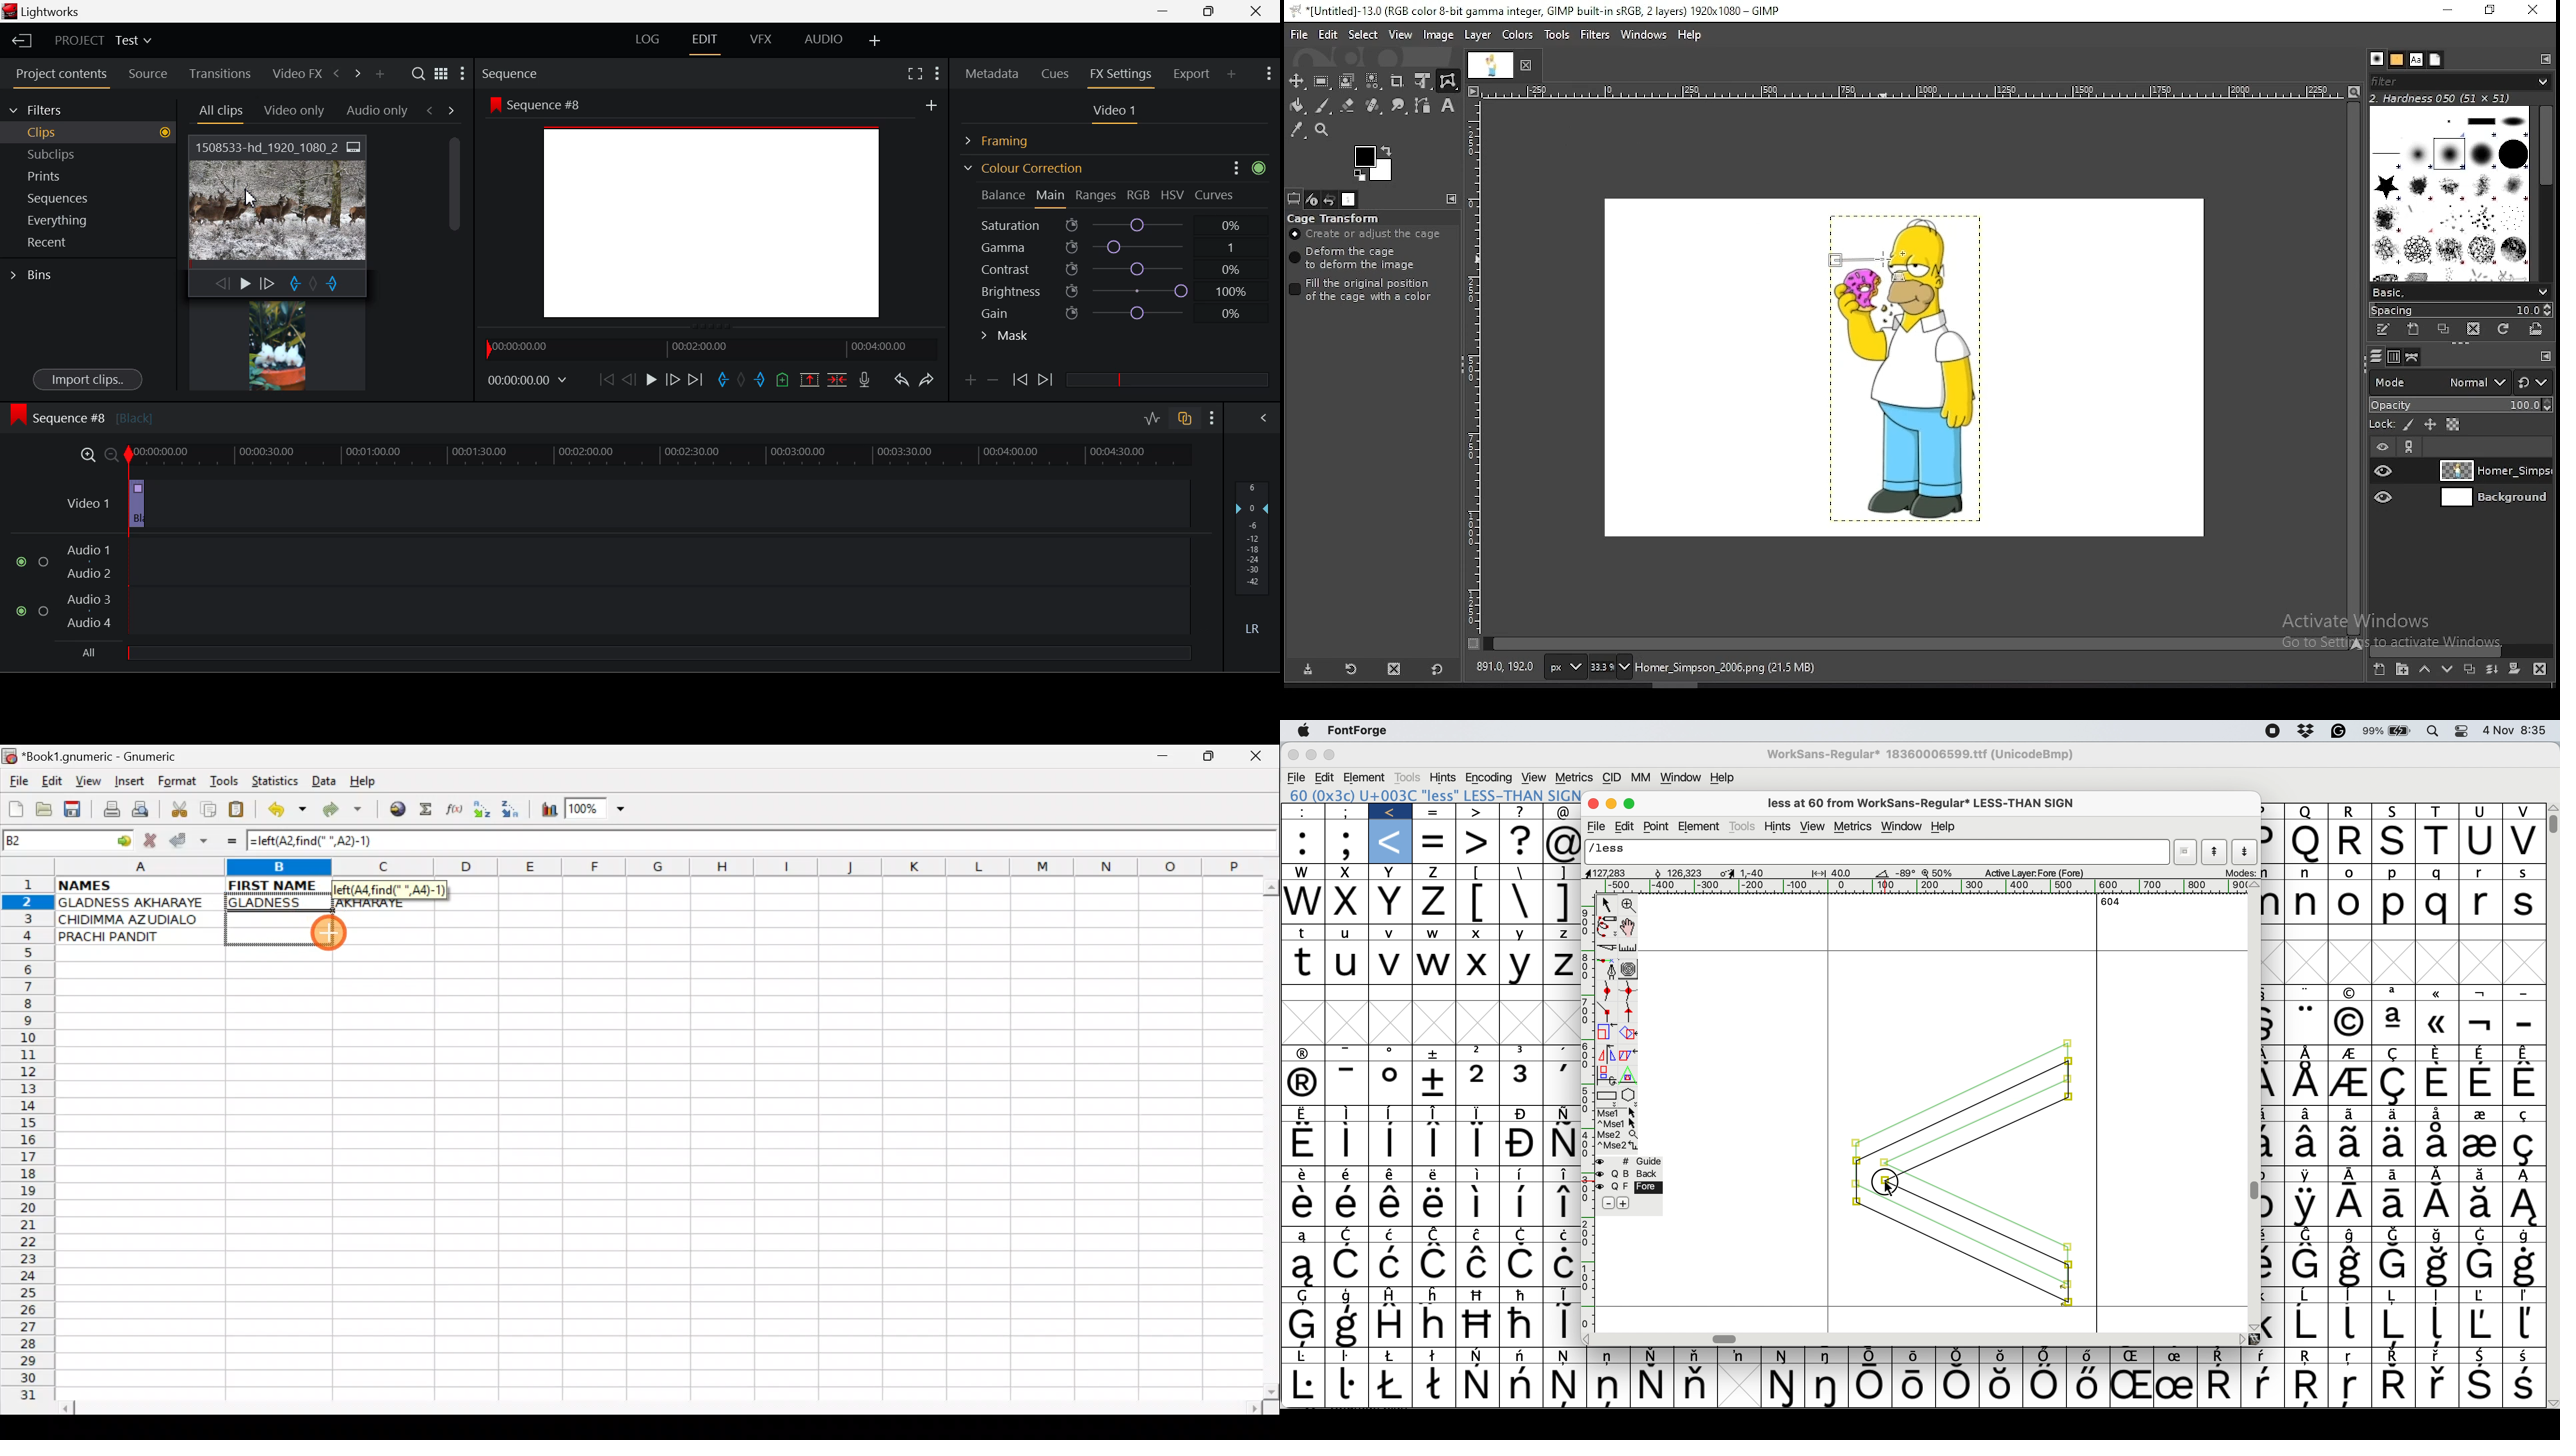 This screenshot has width=2576, height=1456. What do you see at coordinates (1521, 841) in the screenshot?
I see `?` at bounding box center [1521, 841].